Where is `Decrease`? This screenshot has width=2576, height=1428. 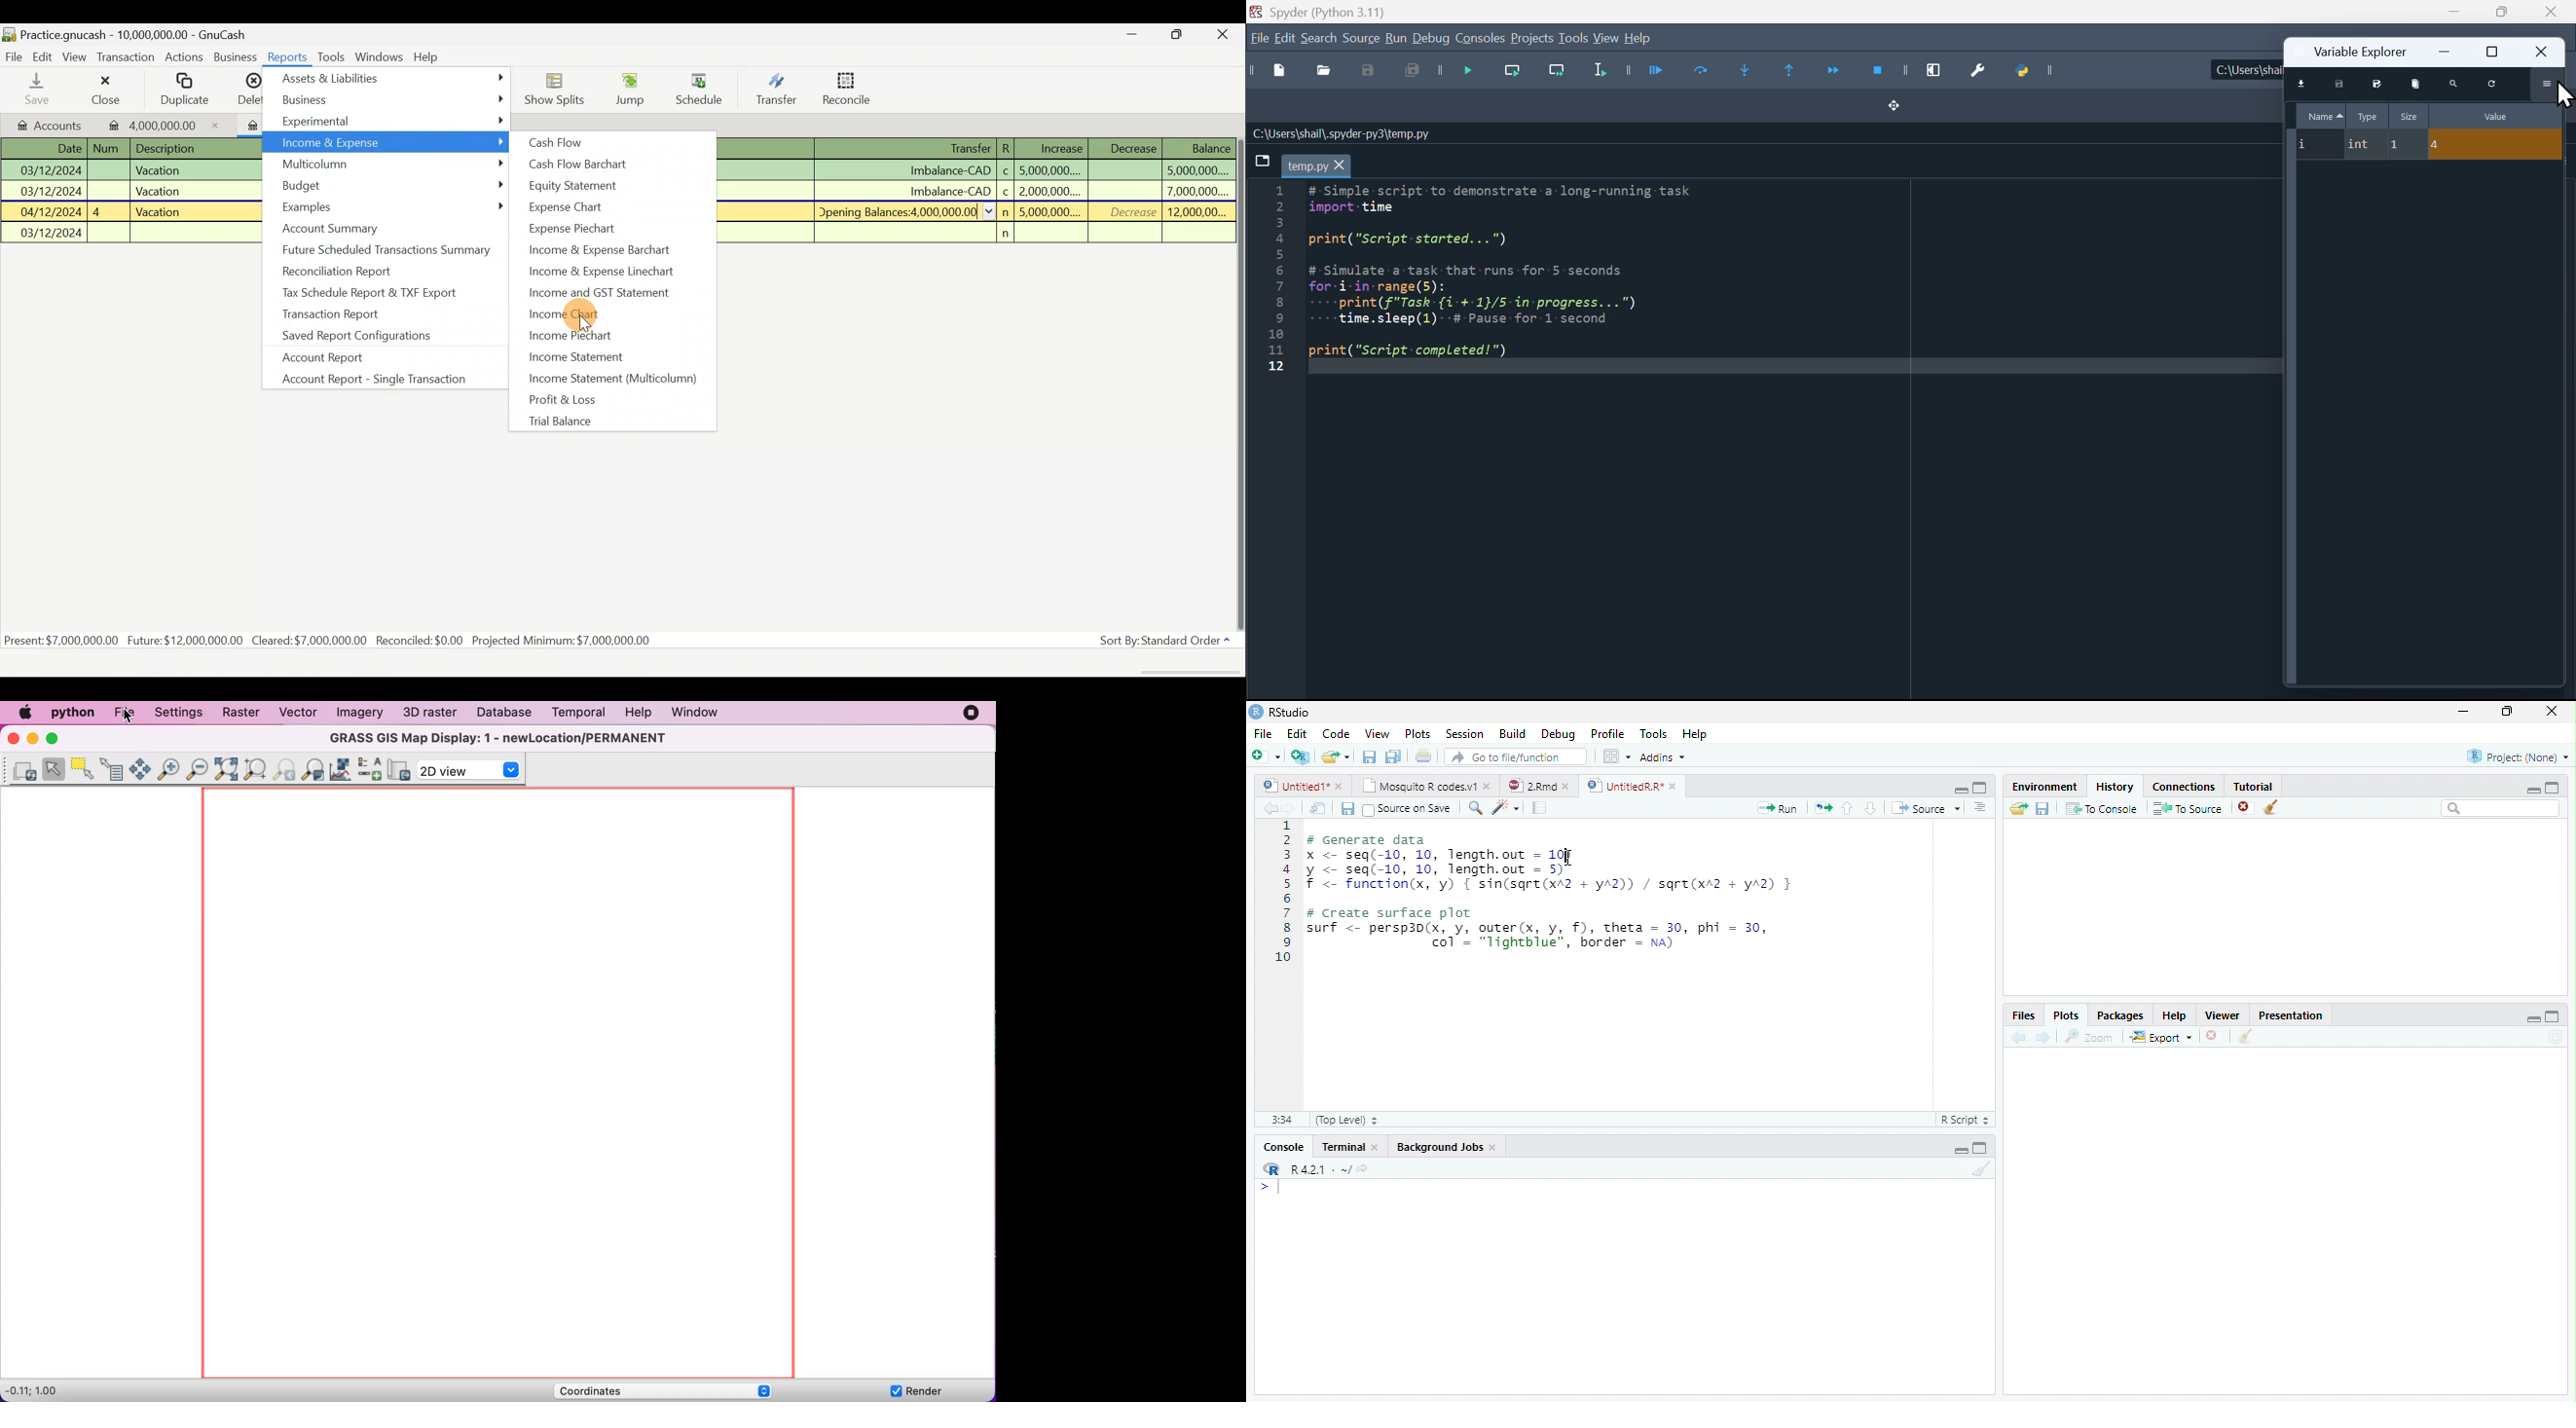 Decrease is located at coordinates (1135, 212).